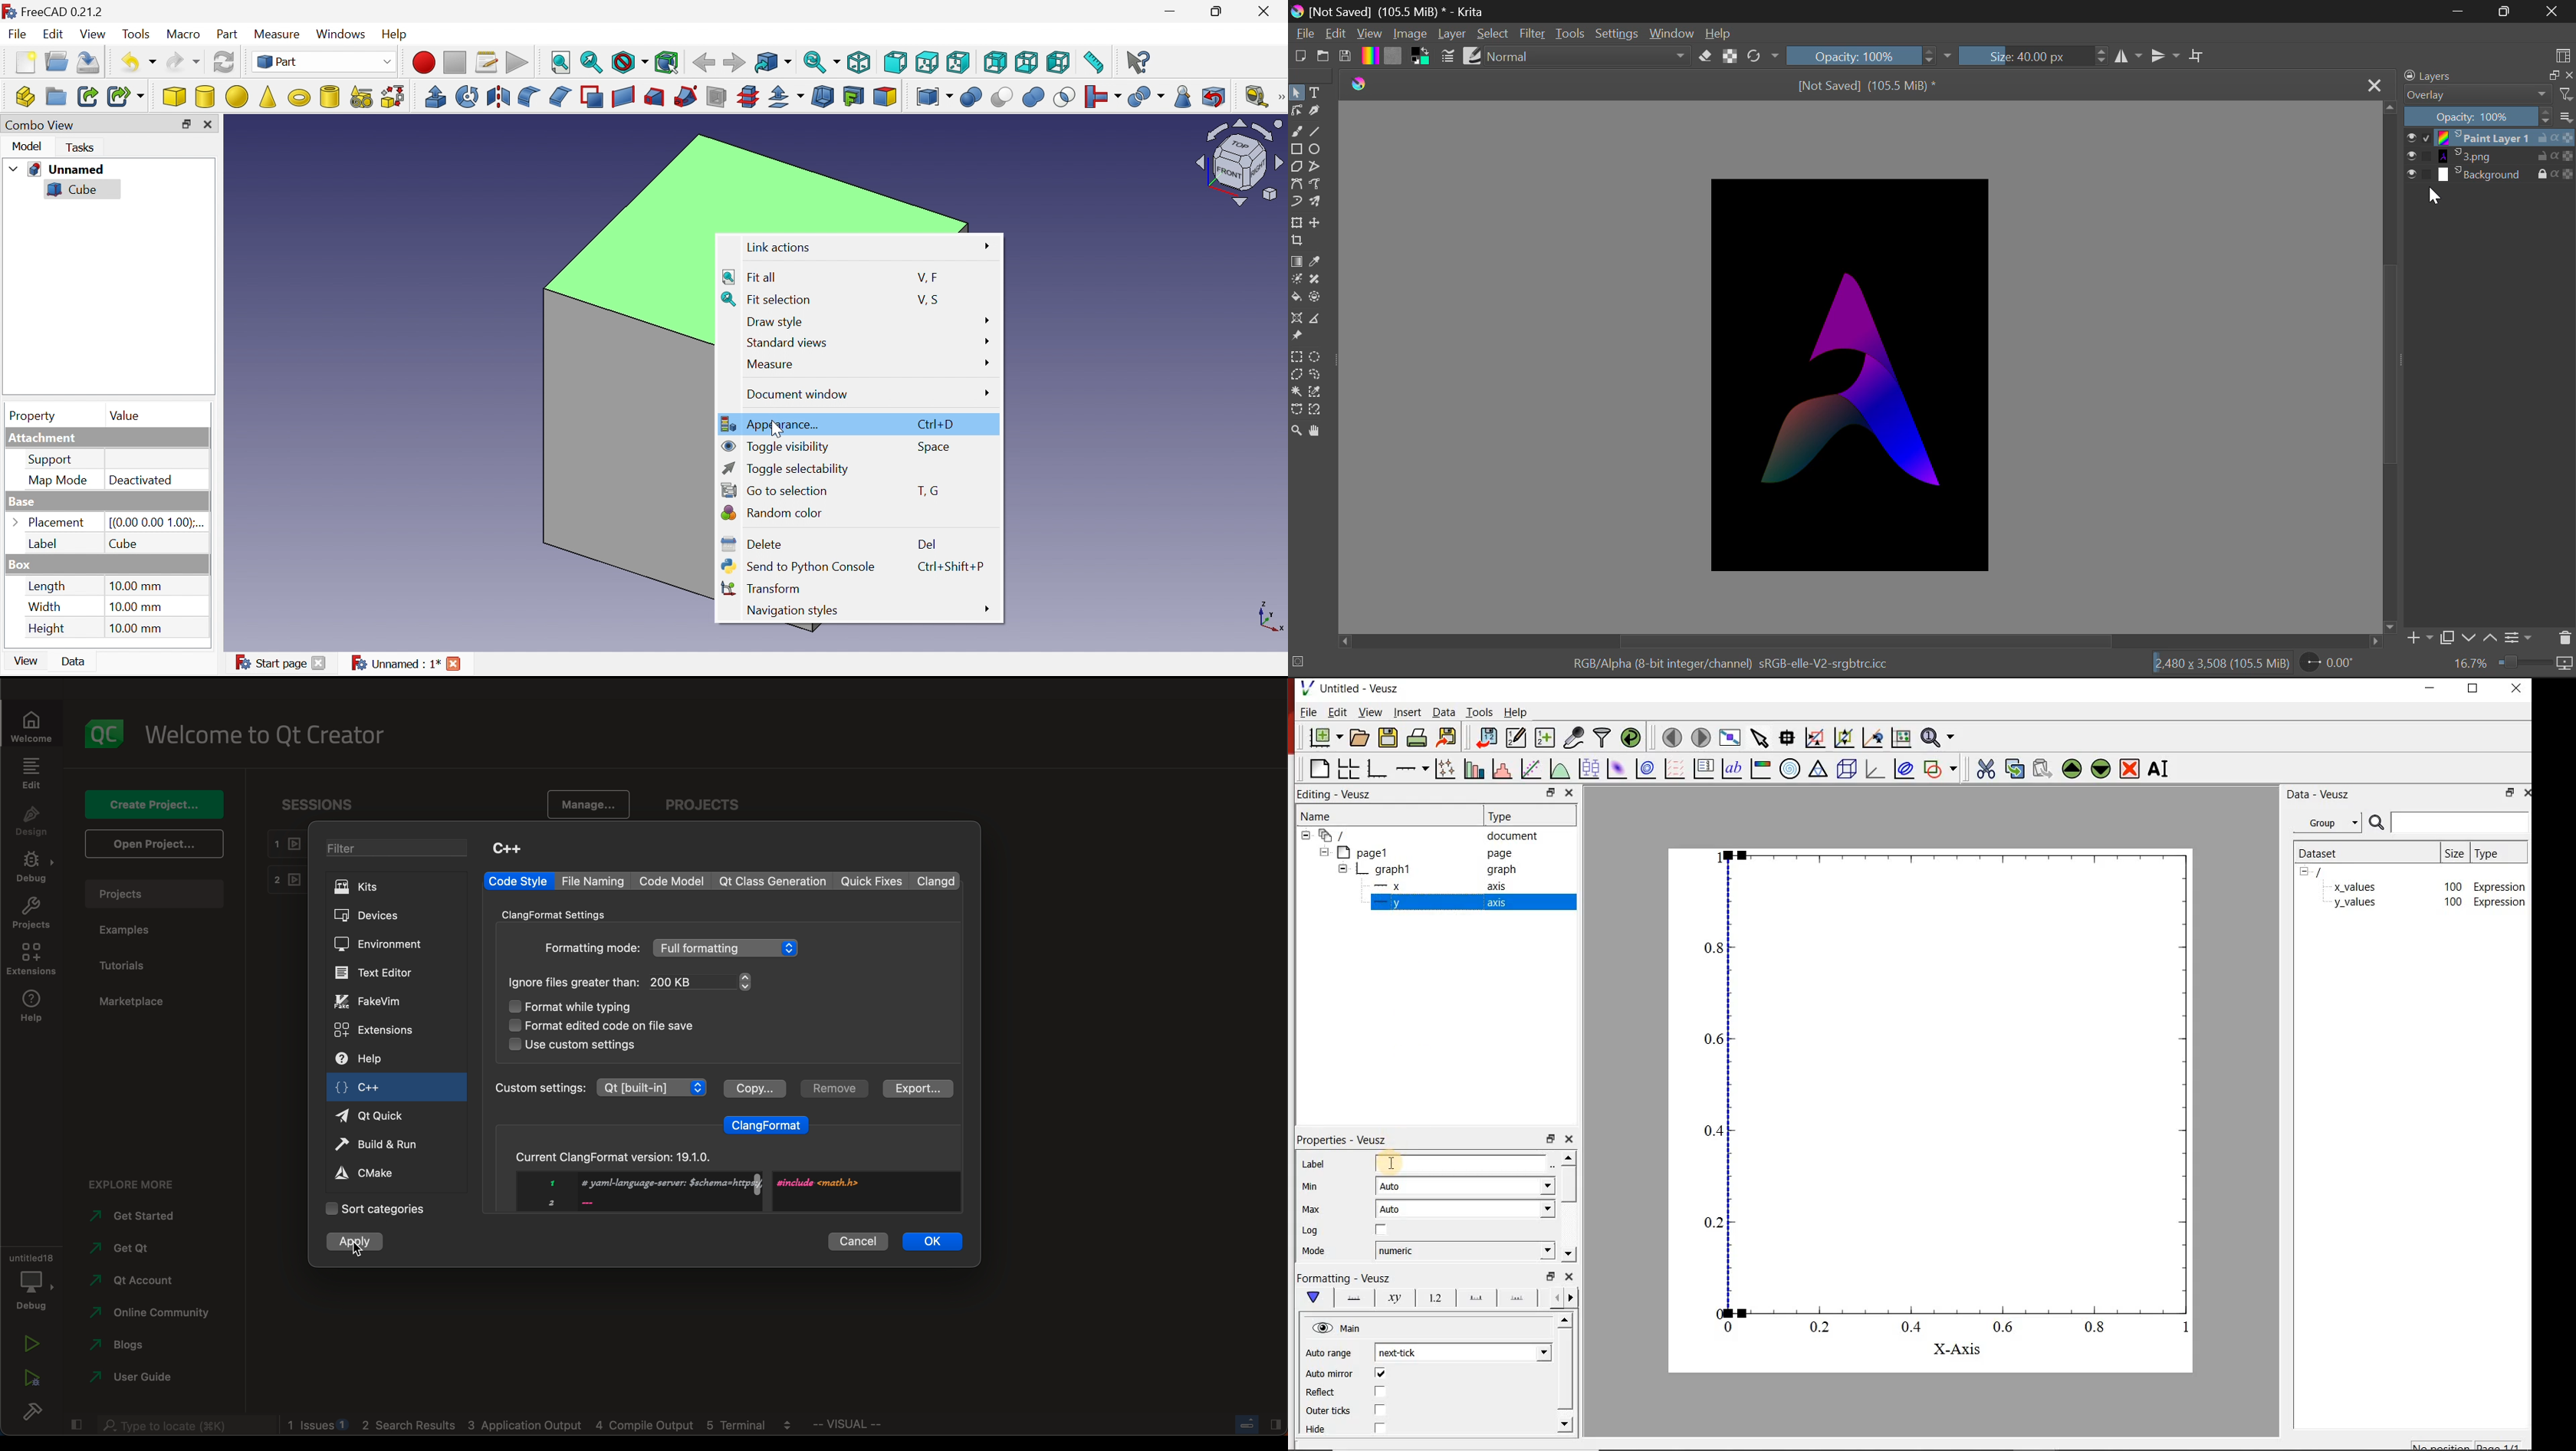 This screenshot has width=2576, height=1456. Describe the element at coordinates (2568, 76) in the screenshot. I see `close layers` at that location.